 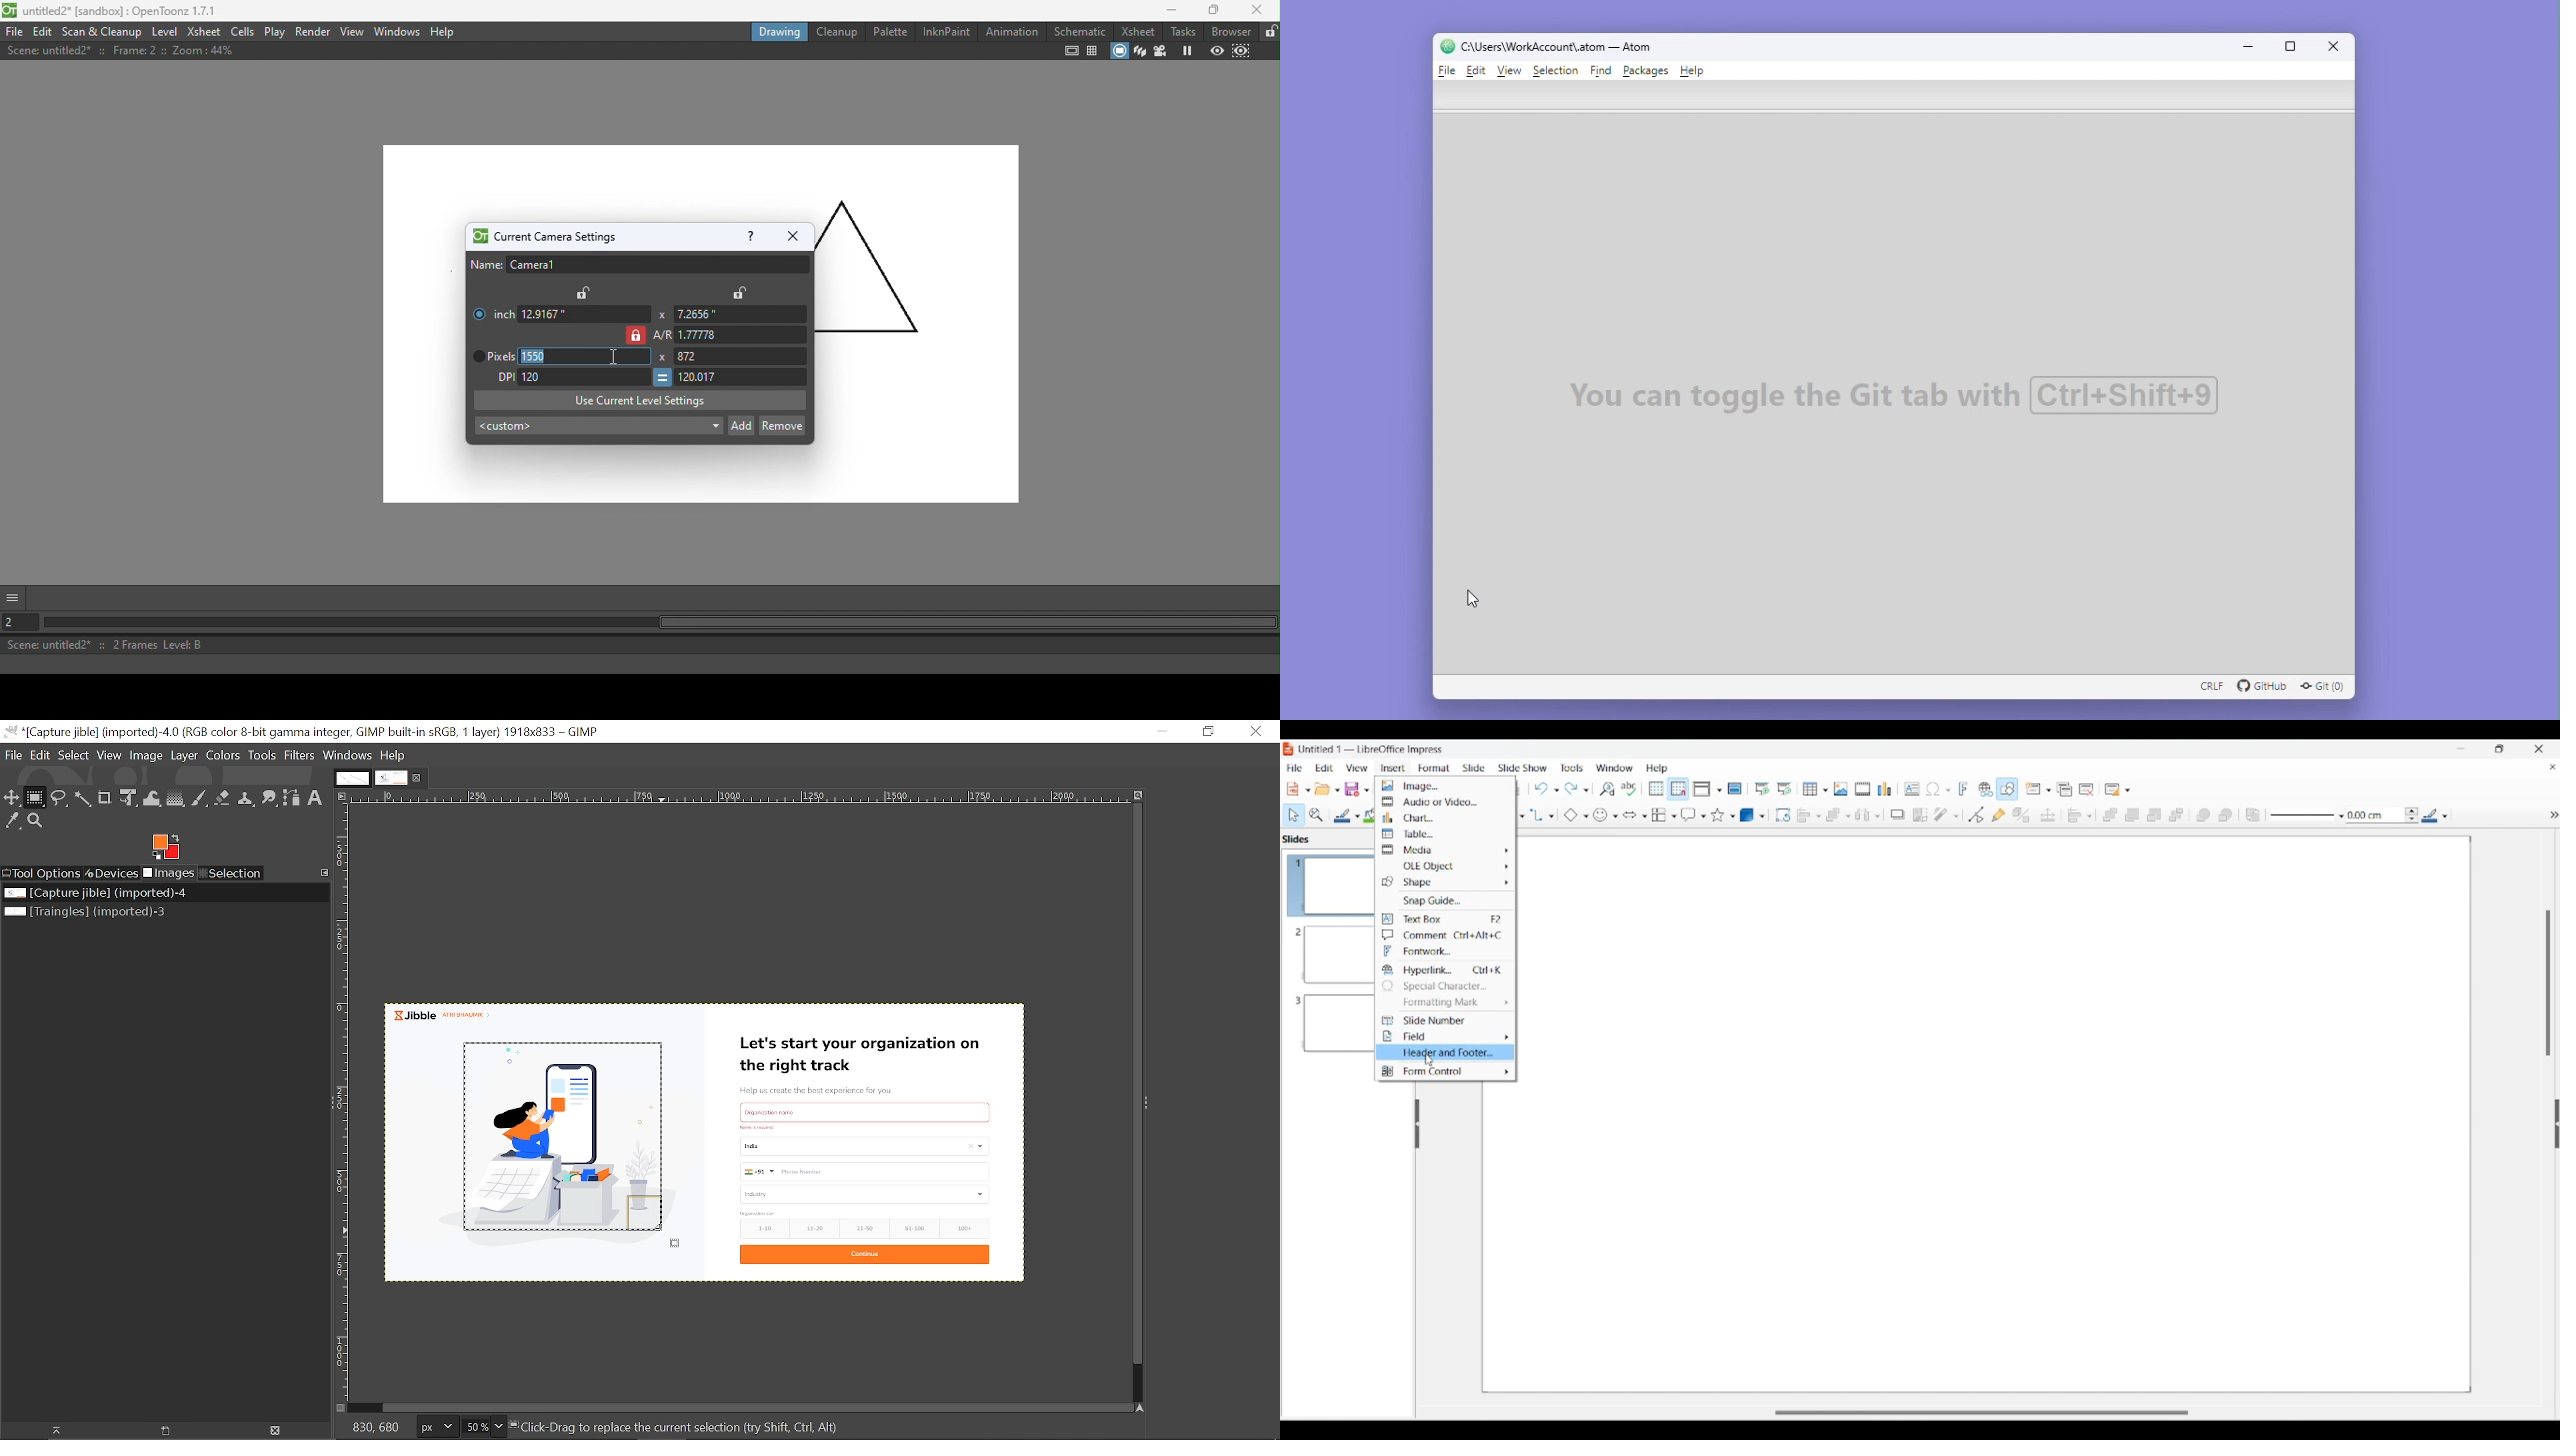 I want to click on Software and project name, so click(x=1372, y=750).